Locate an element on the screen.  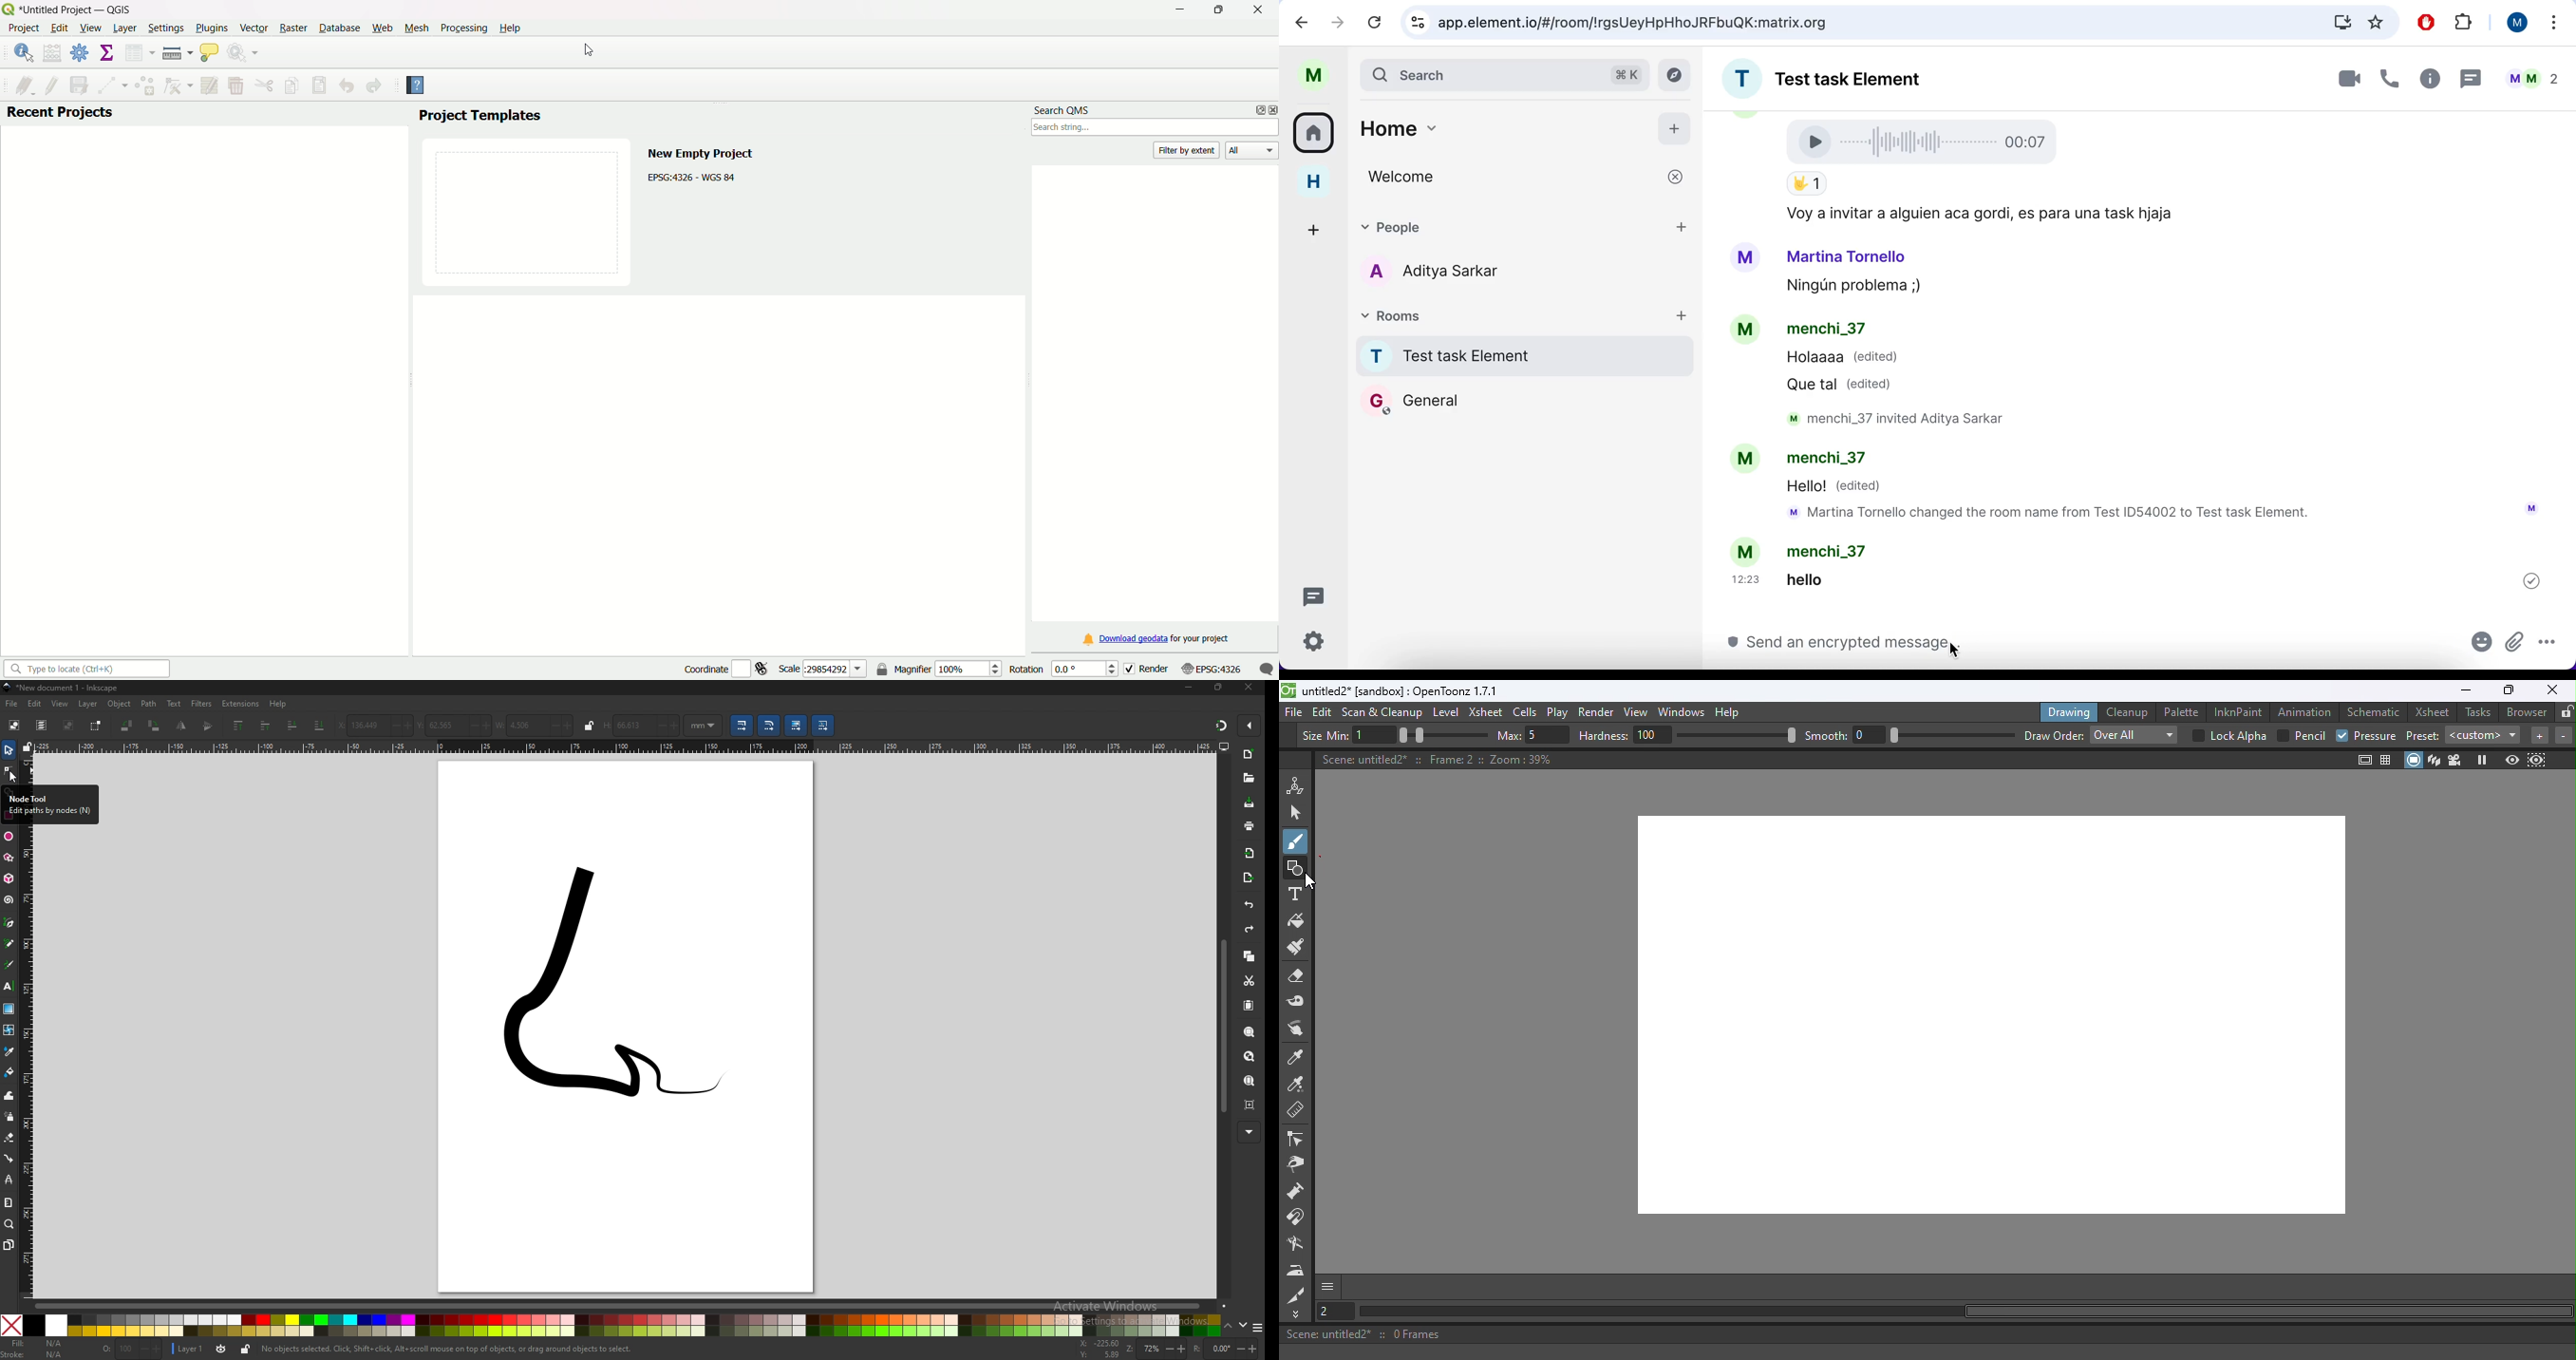
cut feature is located at coordinates (265, 85).